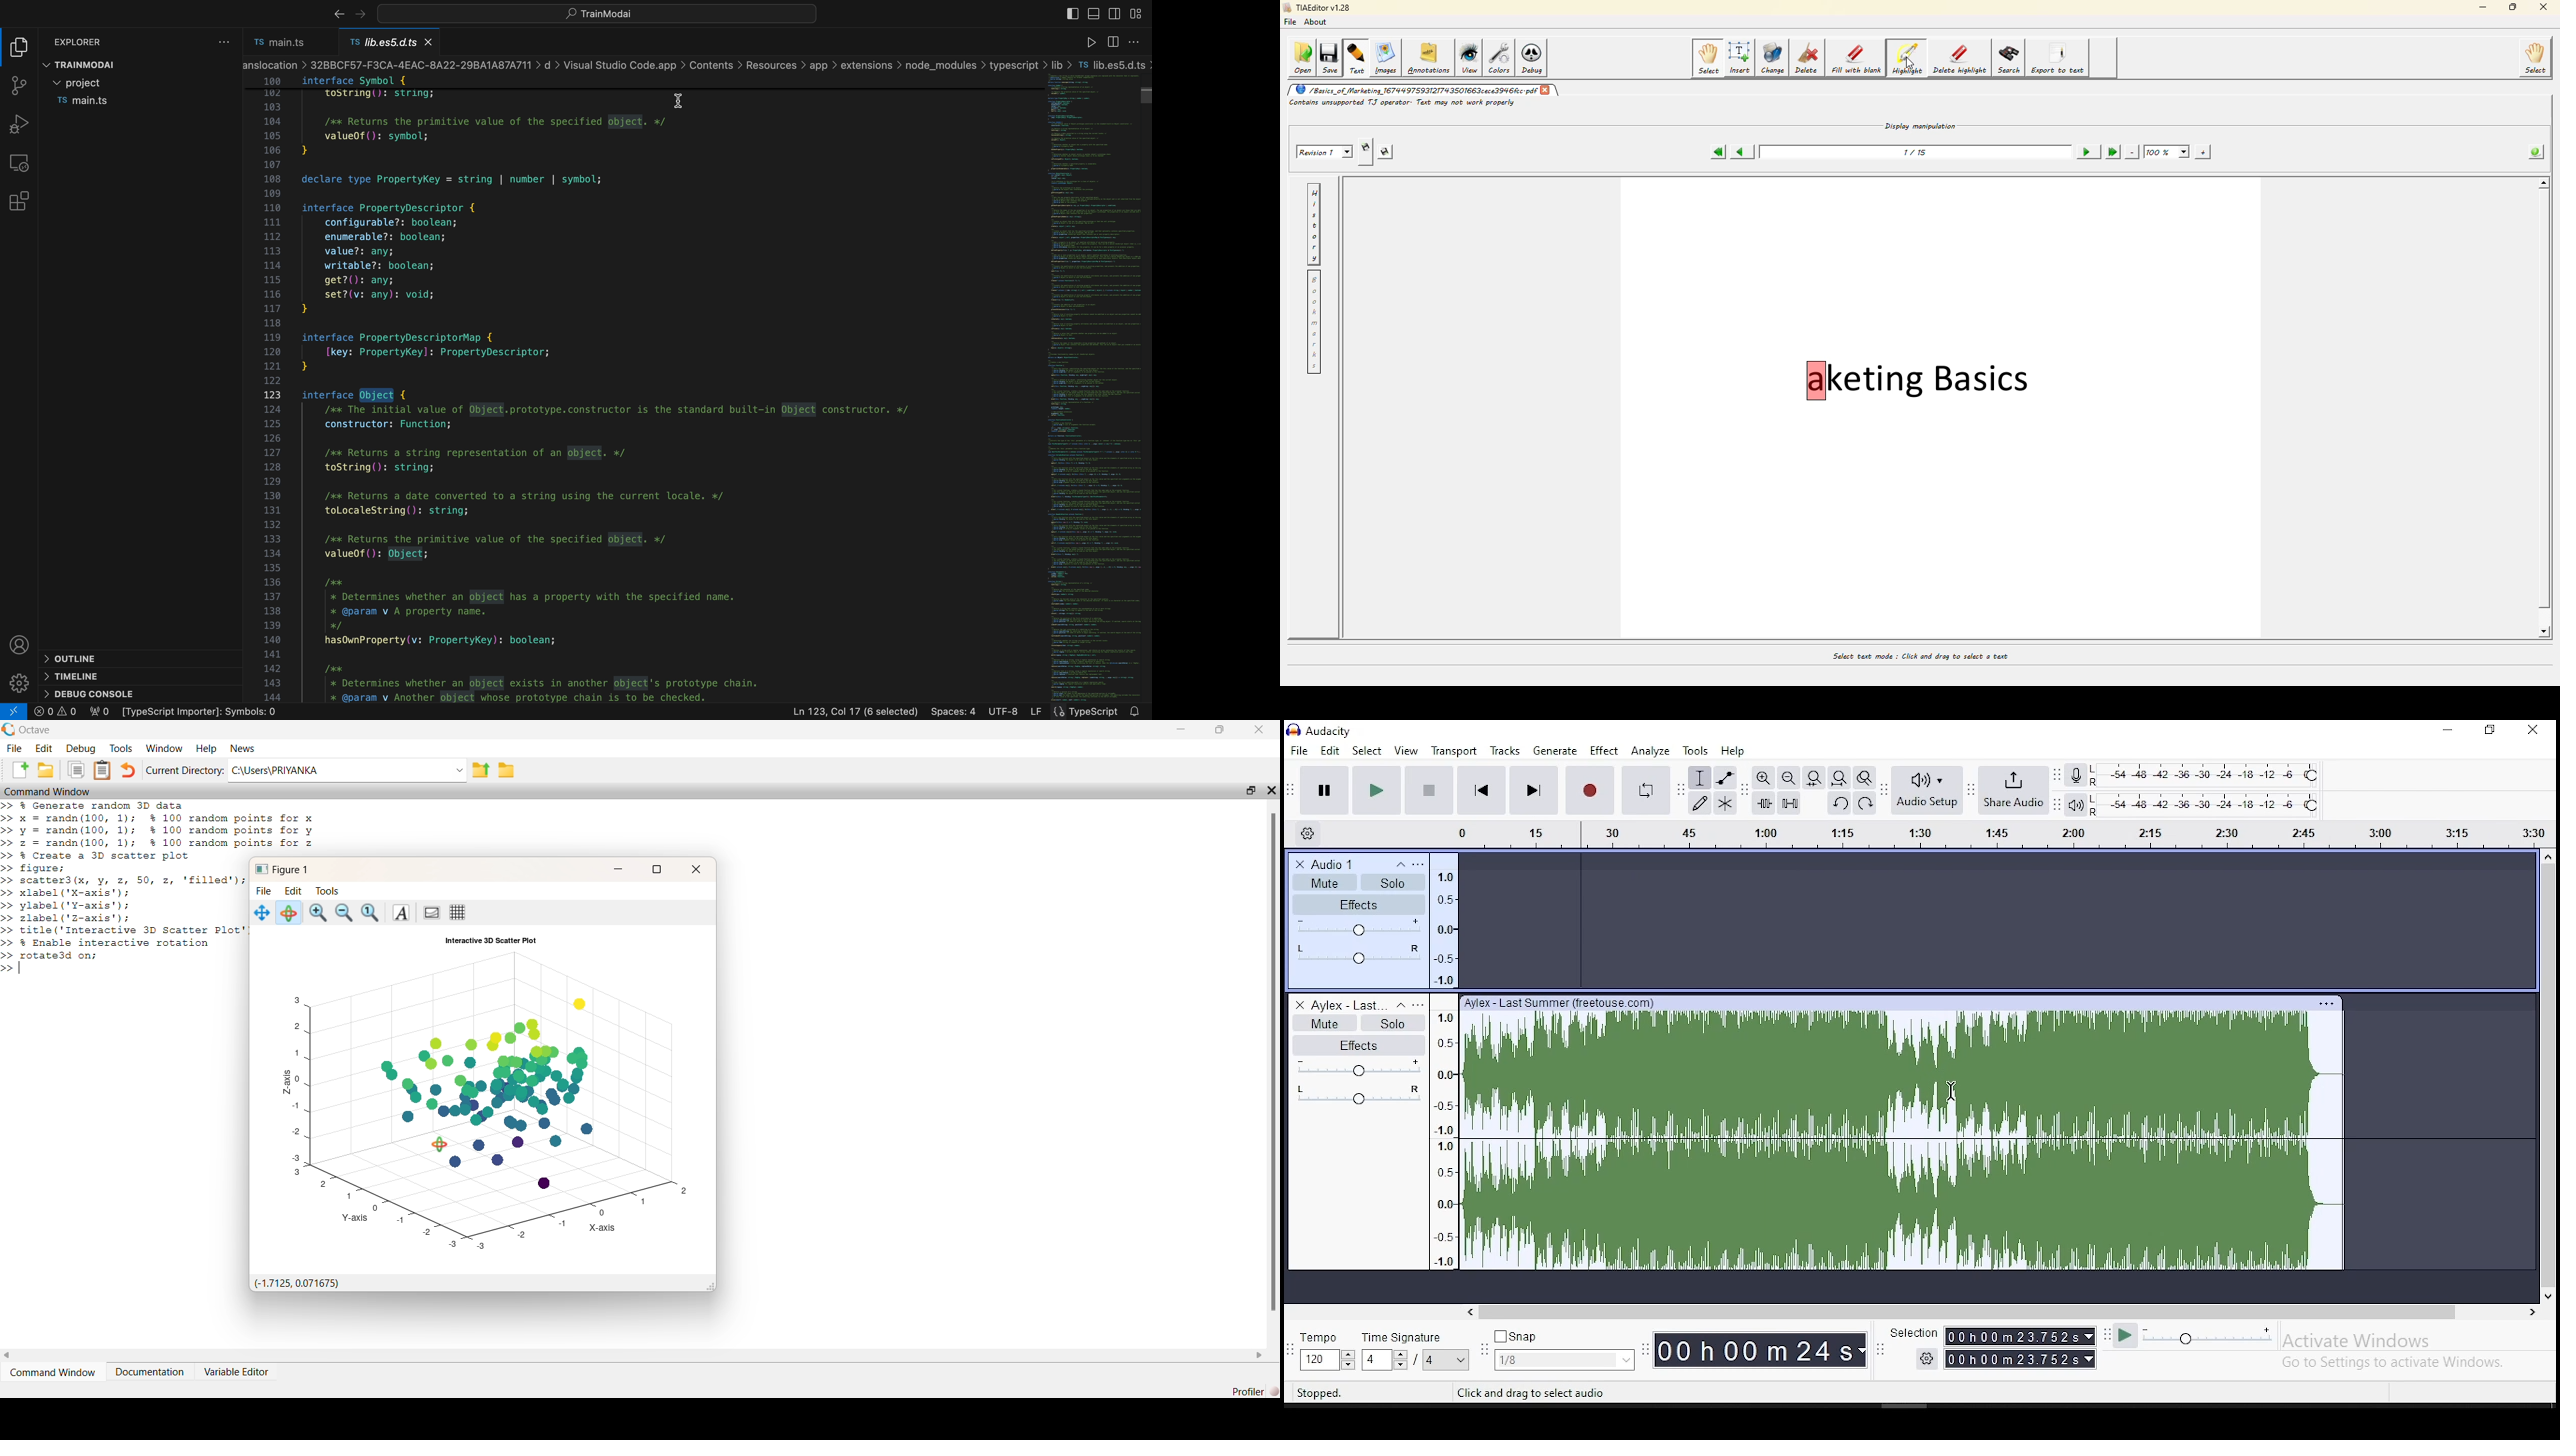 The image size is (2576, 1456). I want to click on skip to start, so click(1483, 790).